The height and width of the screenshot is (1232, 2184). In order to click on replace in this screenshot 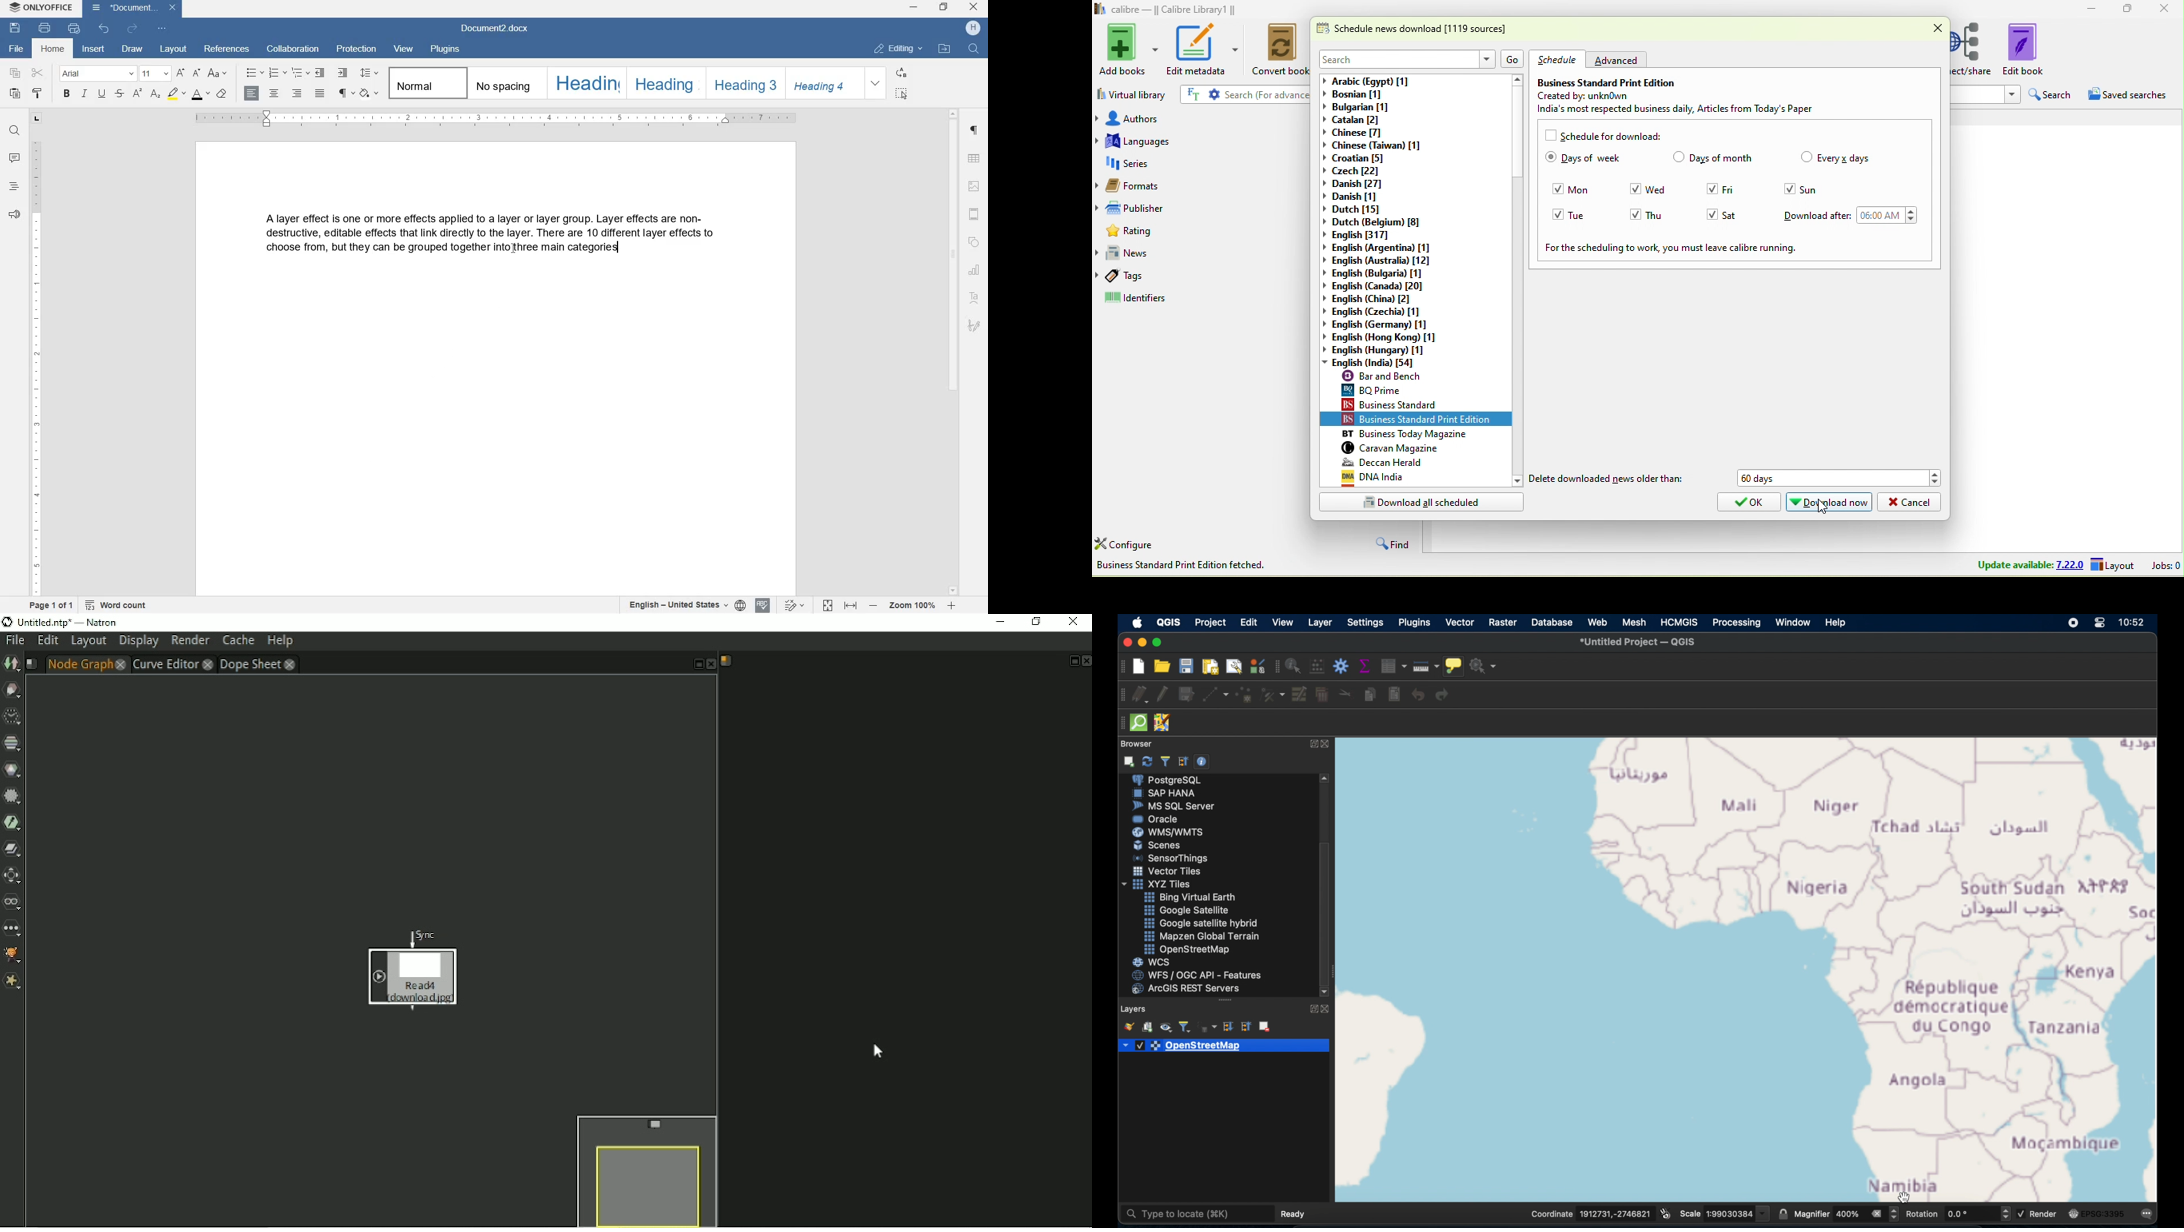, I will do `click(902, 74)`.